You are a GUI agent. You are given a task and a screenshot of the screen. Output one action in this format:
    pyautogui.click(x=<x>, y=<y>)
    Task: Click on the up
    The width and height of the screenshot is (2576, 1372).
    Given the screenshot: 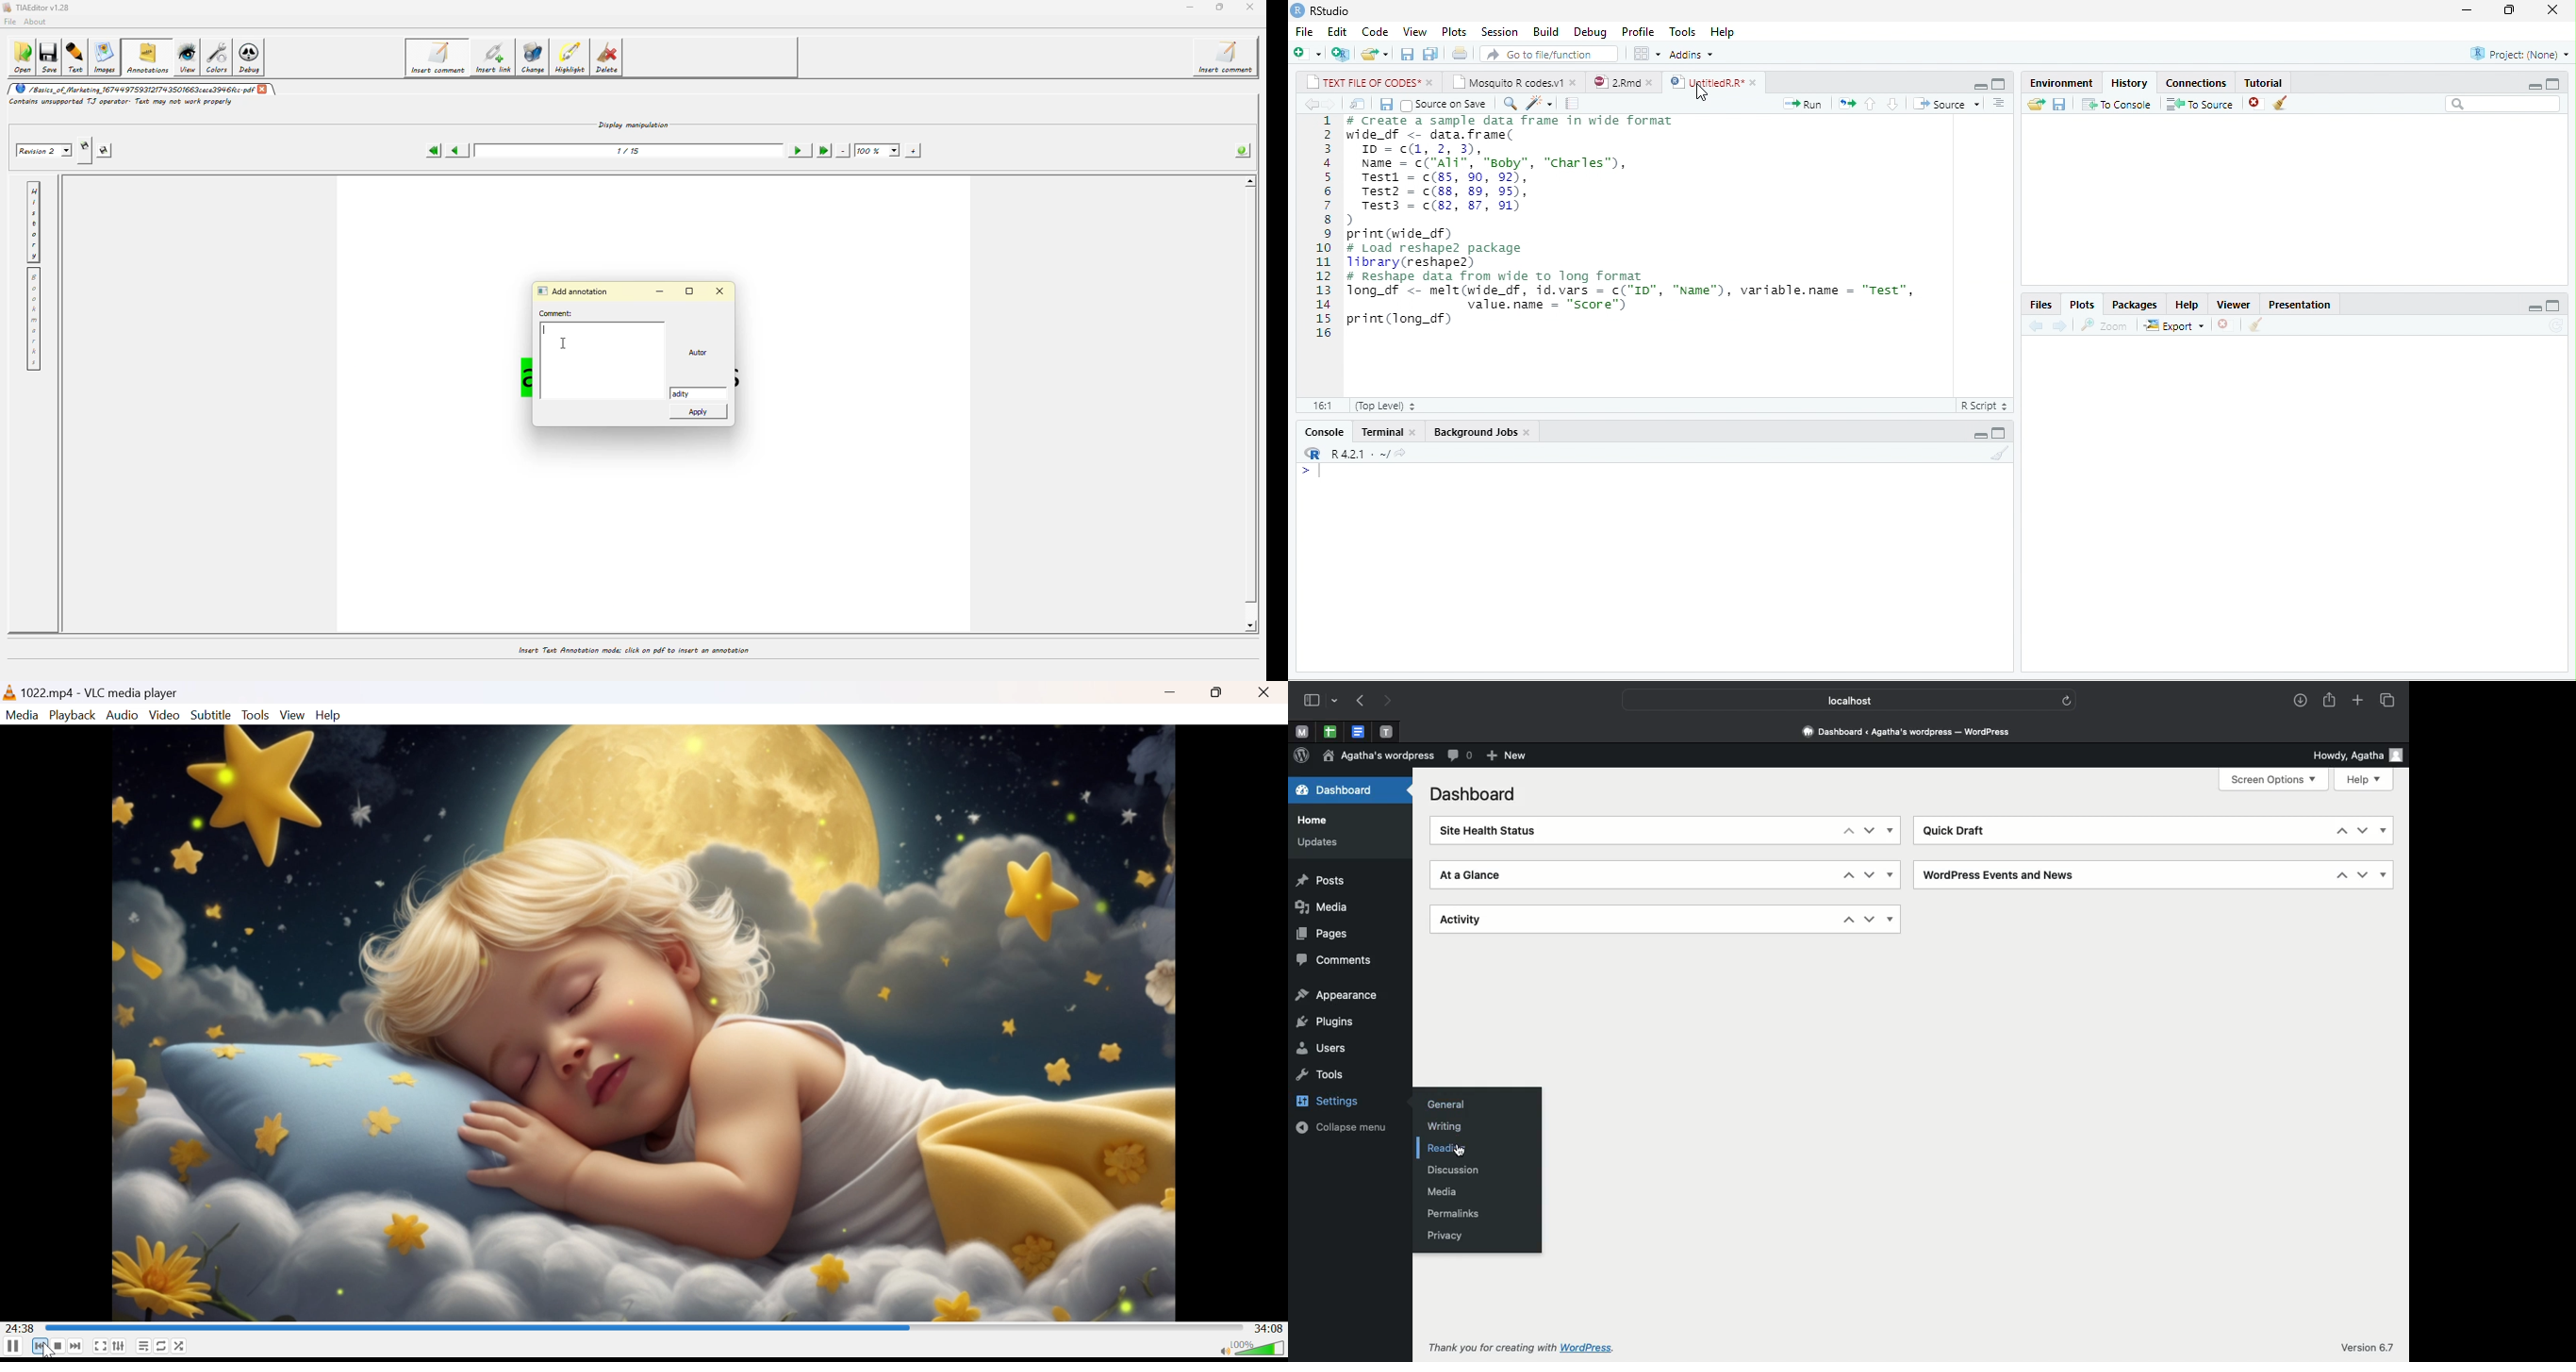 What is the action you would take?
    pyautogui.click(x=1871, y=104)
    